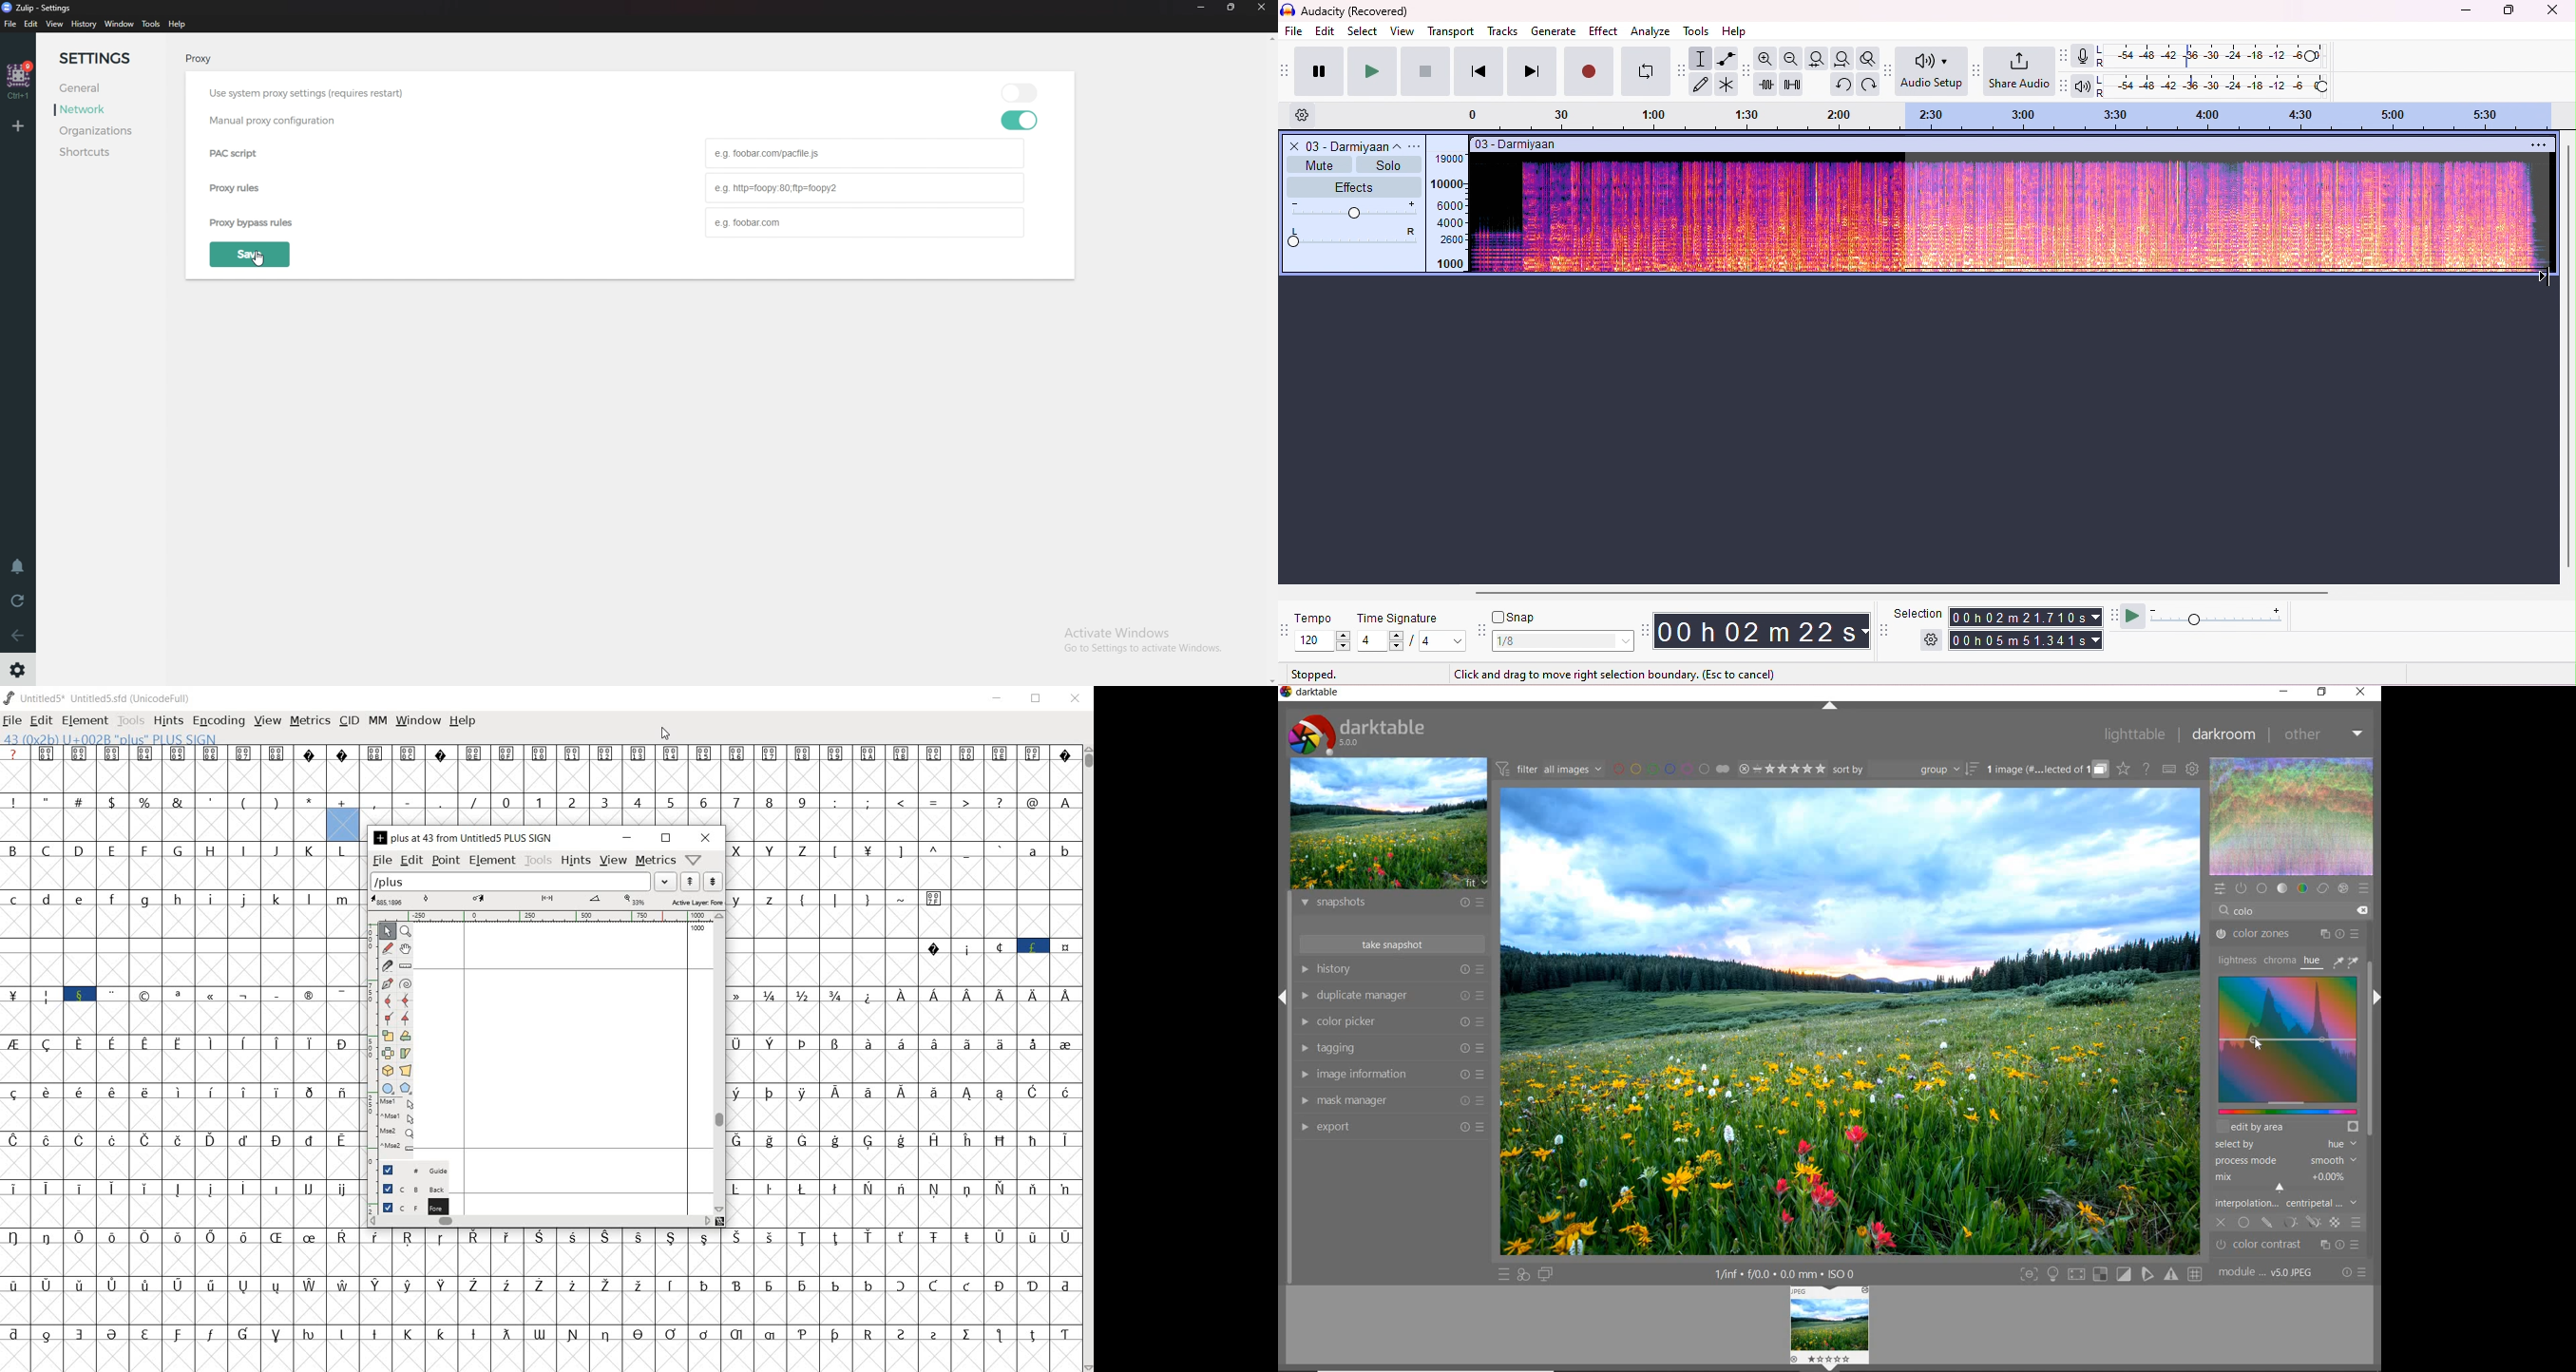  Describe the element at coordinates (244, 155) in the screenshot. I see `pac script` at that location.